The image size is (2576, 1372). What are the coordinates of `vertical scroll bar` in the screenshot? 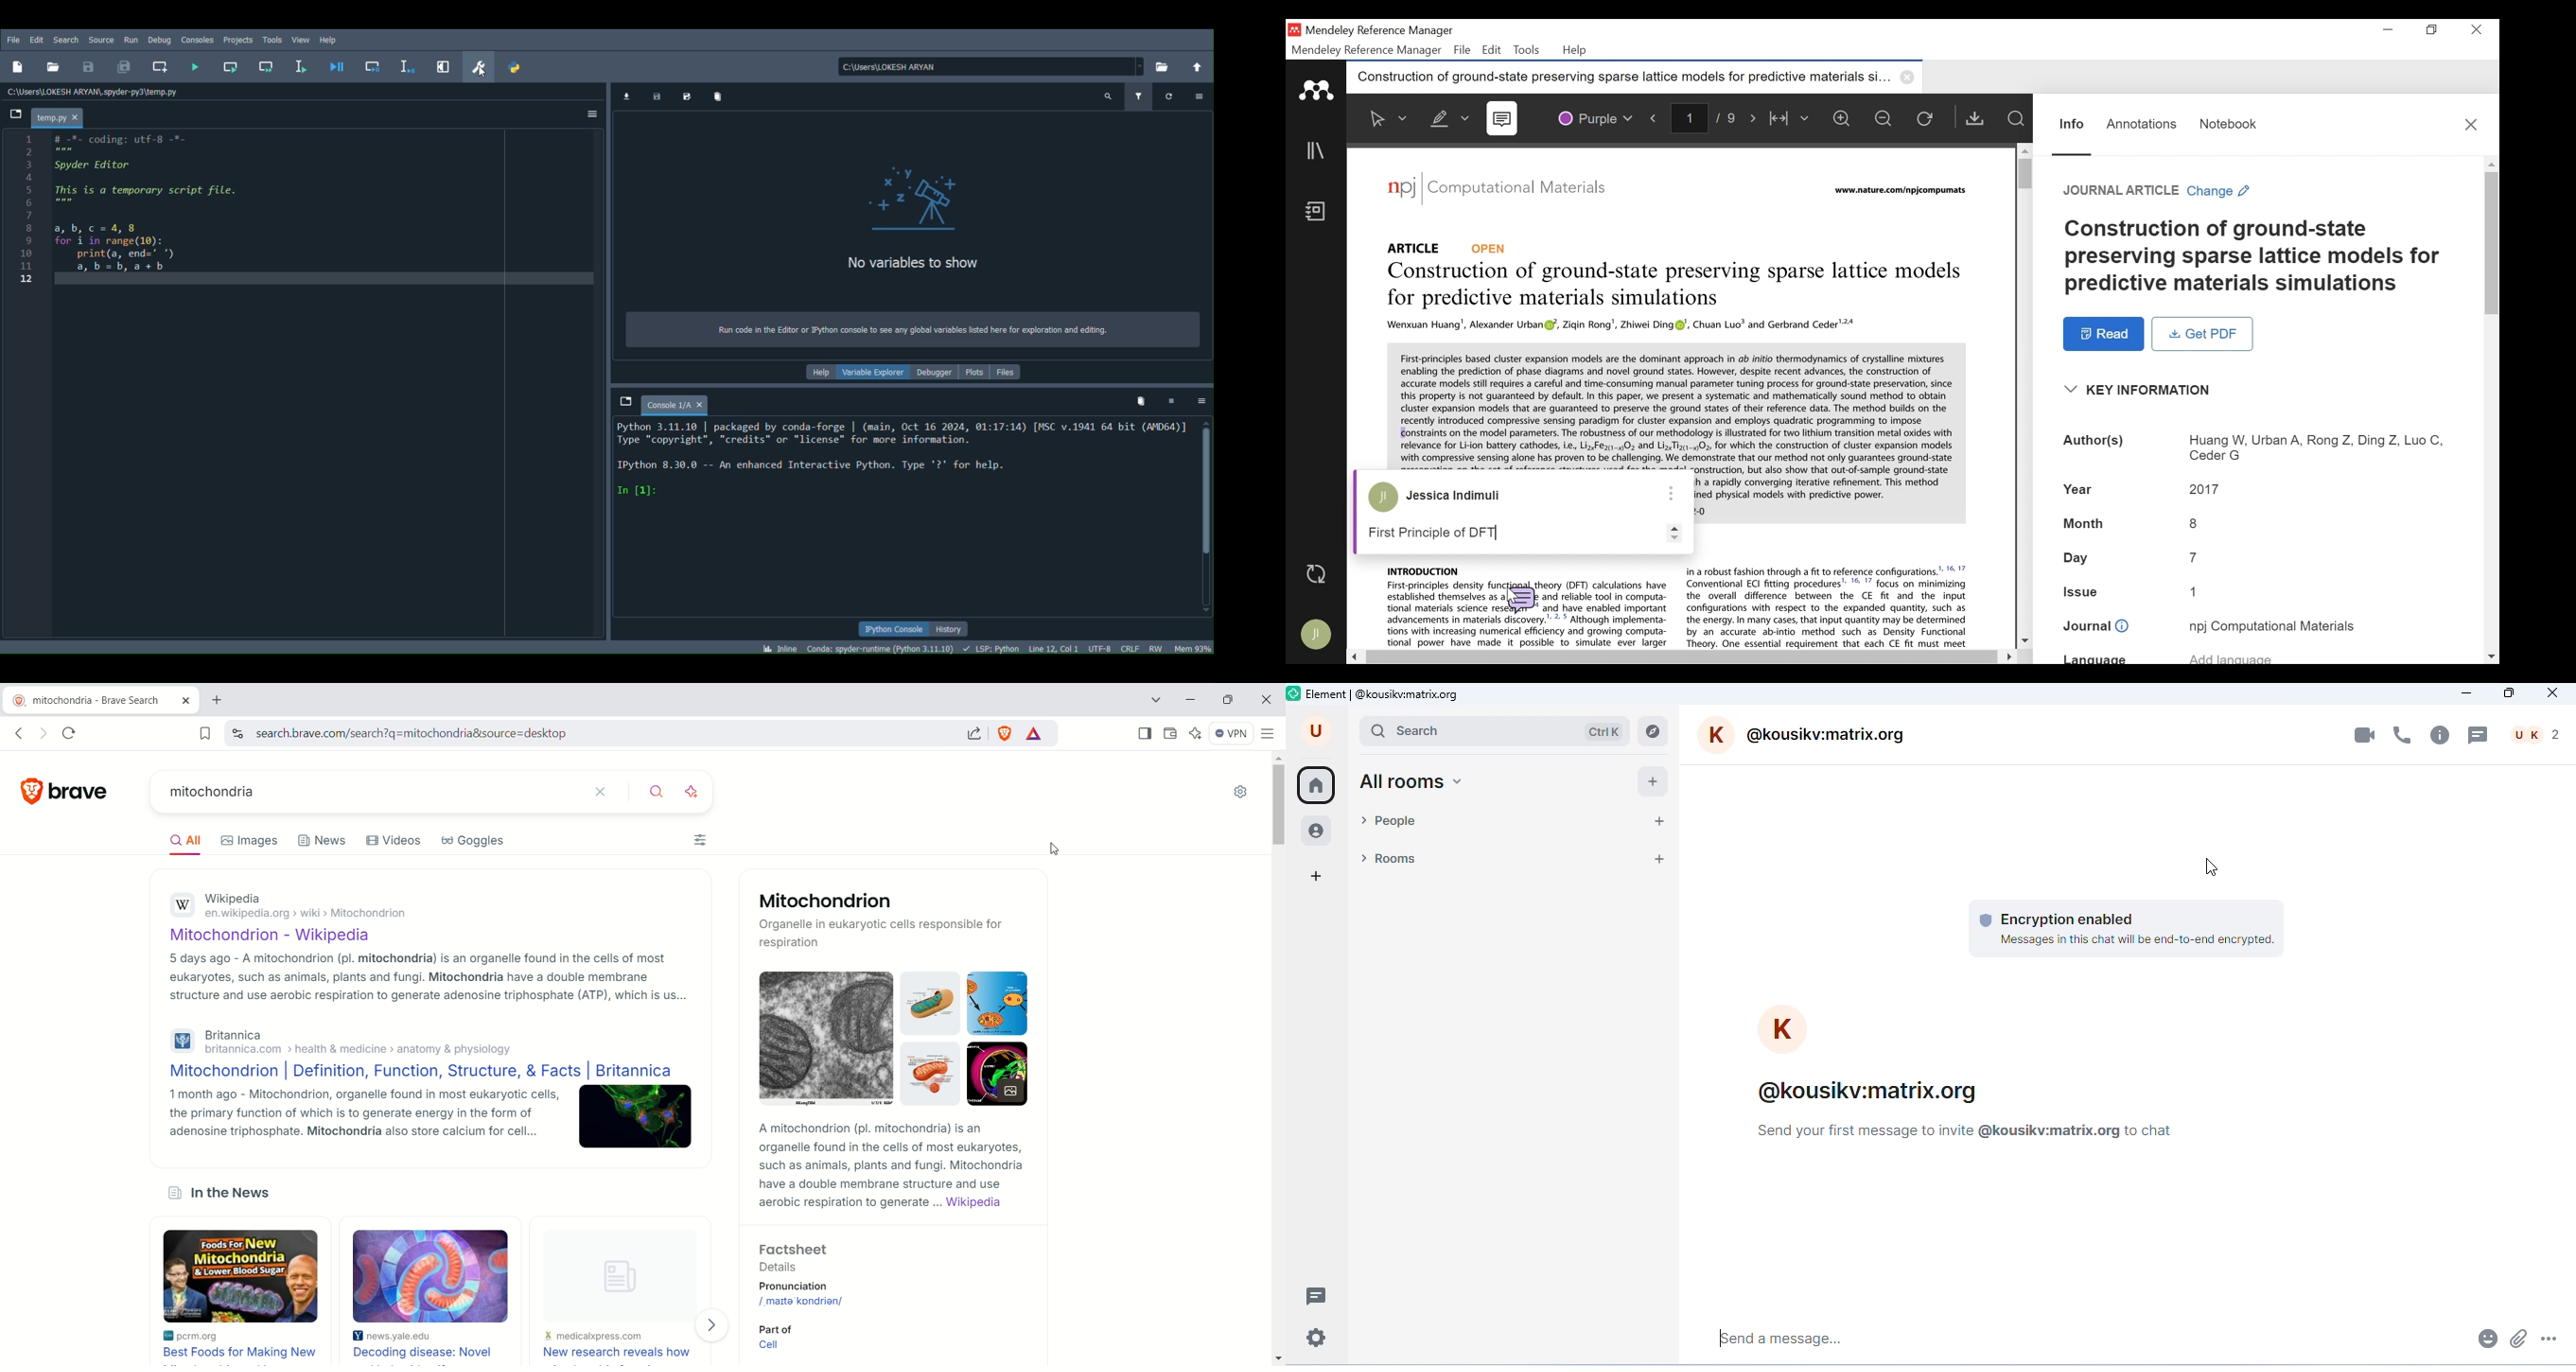 It's located at (1278, 1059).